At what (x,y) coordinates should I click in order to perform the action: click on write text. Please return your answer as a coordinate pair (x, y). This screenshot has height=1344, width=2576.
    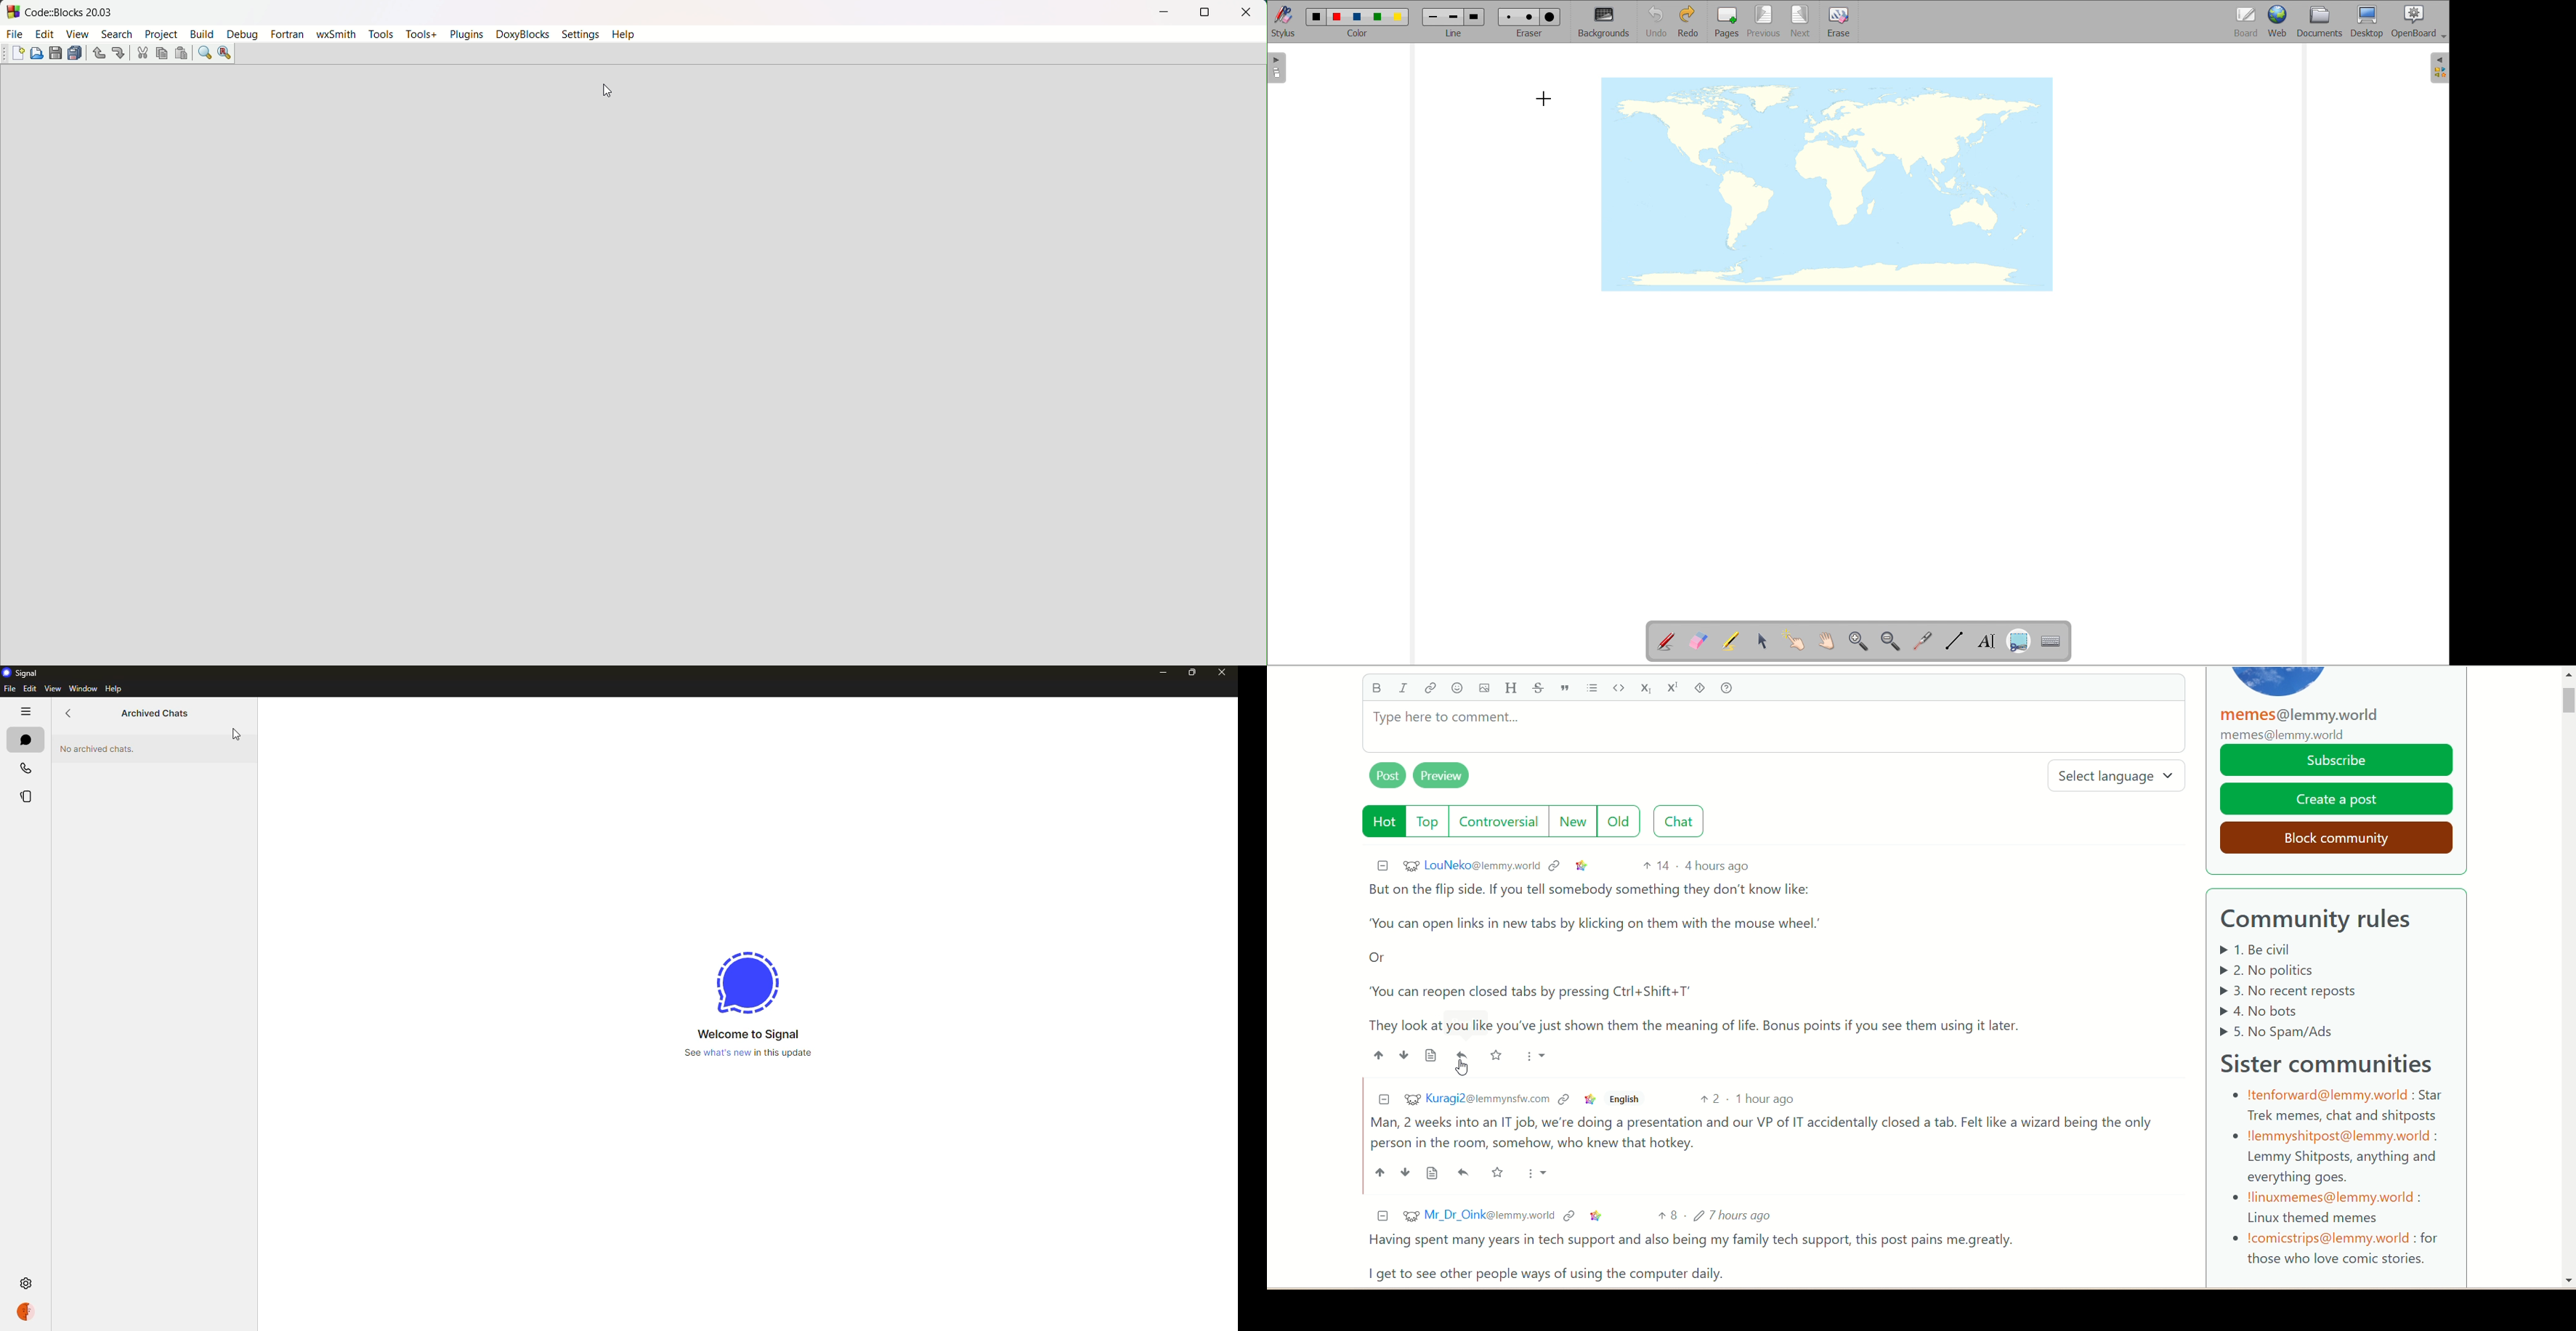
    Looking at the image, I should click on (1987, 641).